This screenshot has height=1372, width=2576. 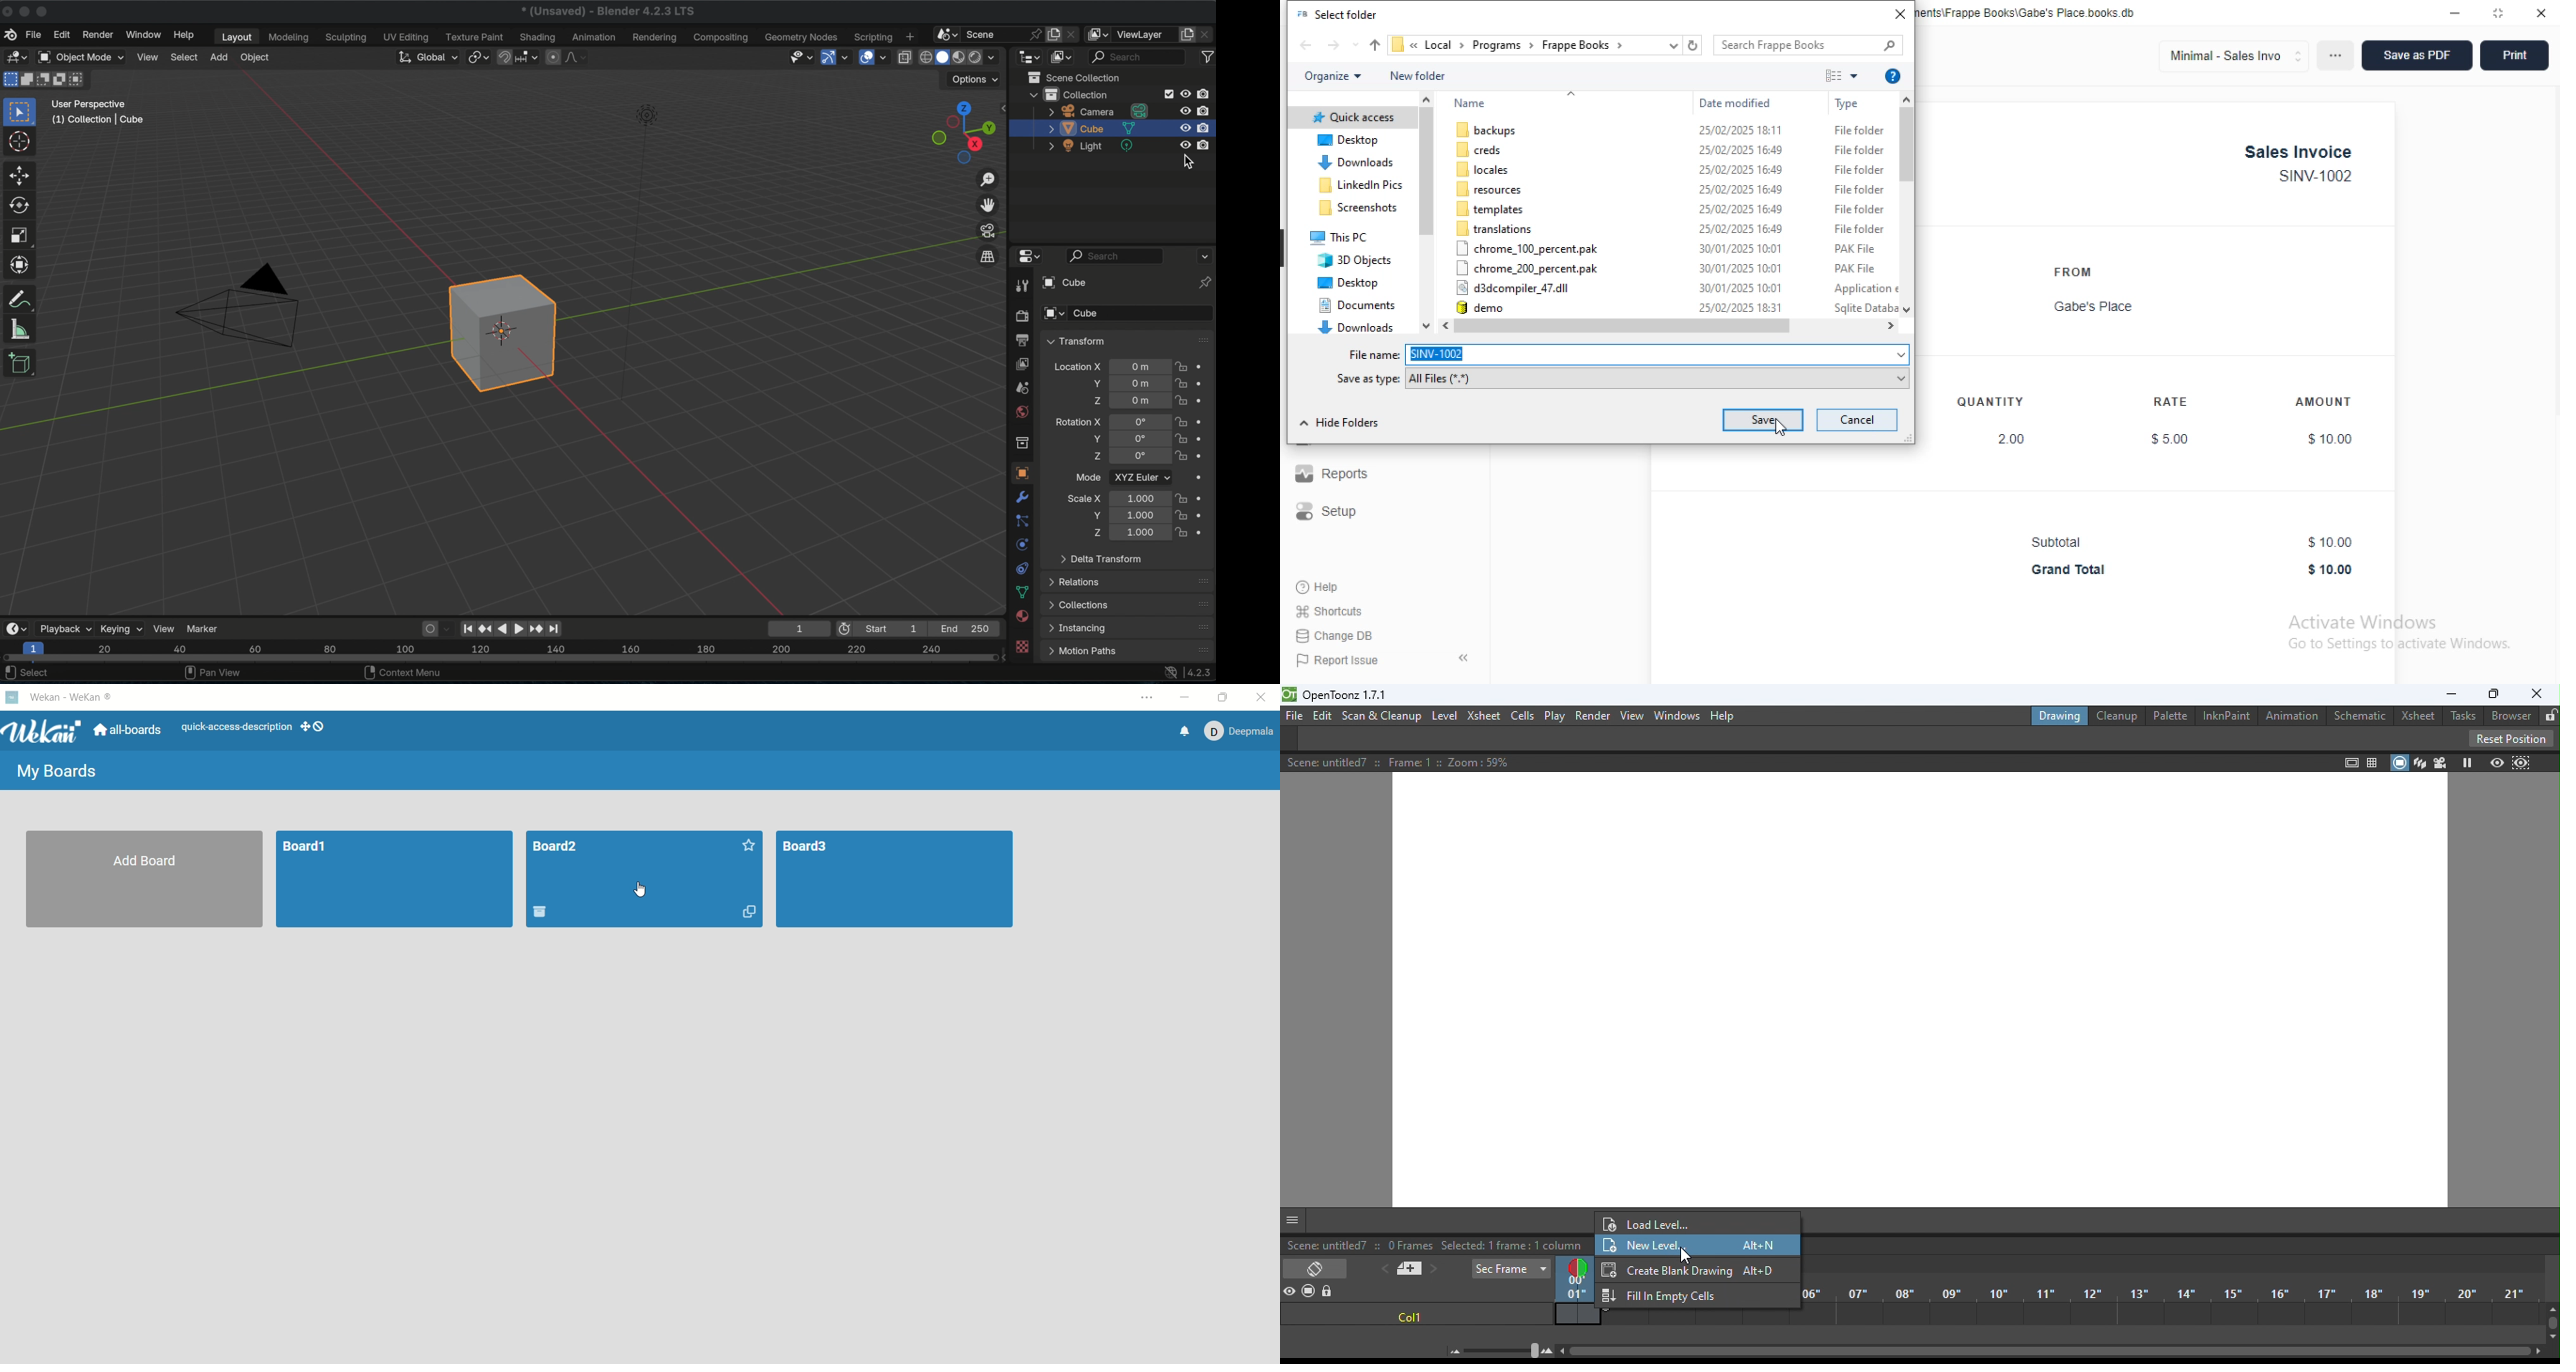 What do you see at coordinates (1483, 307) in the screenshot?
I see `demo` at bounding box center [1483, 307].